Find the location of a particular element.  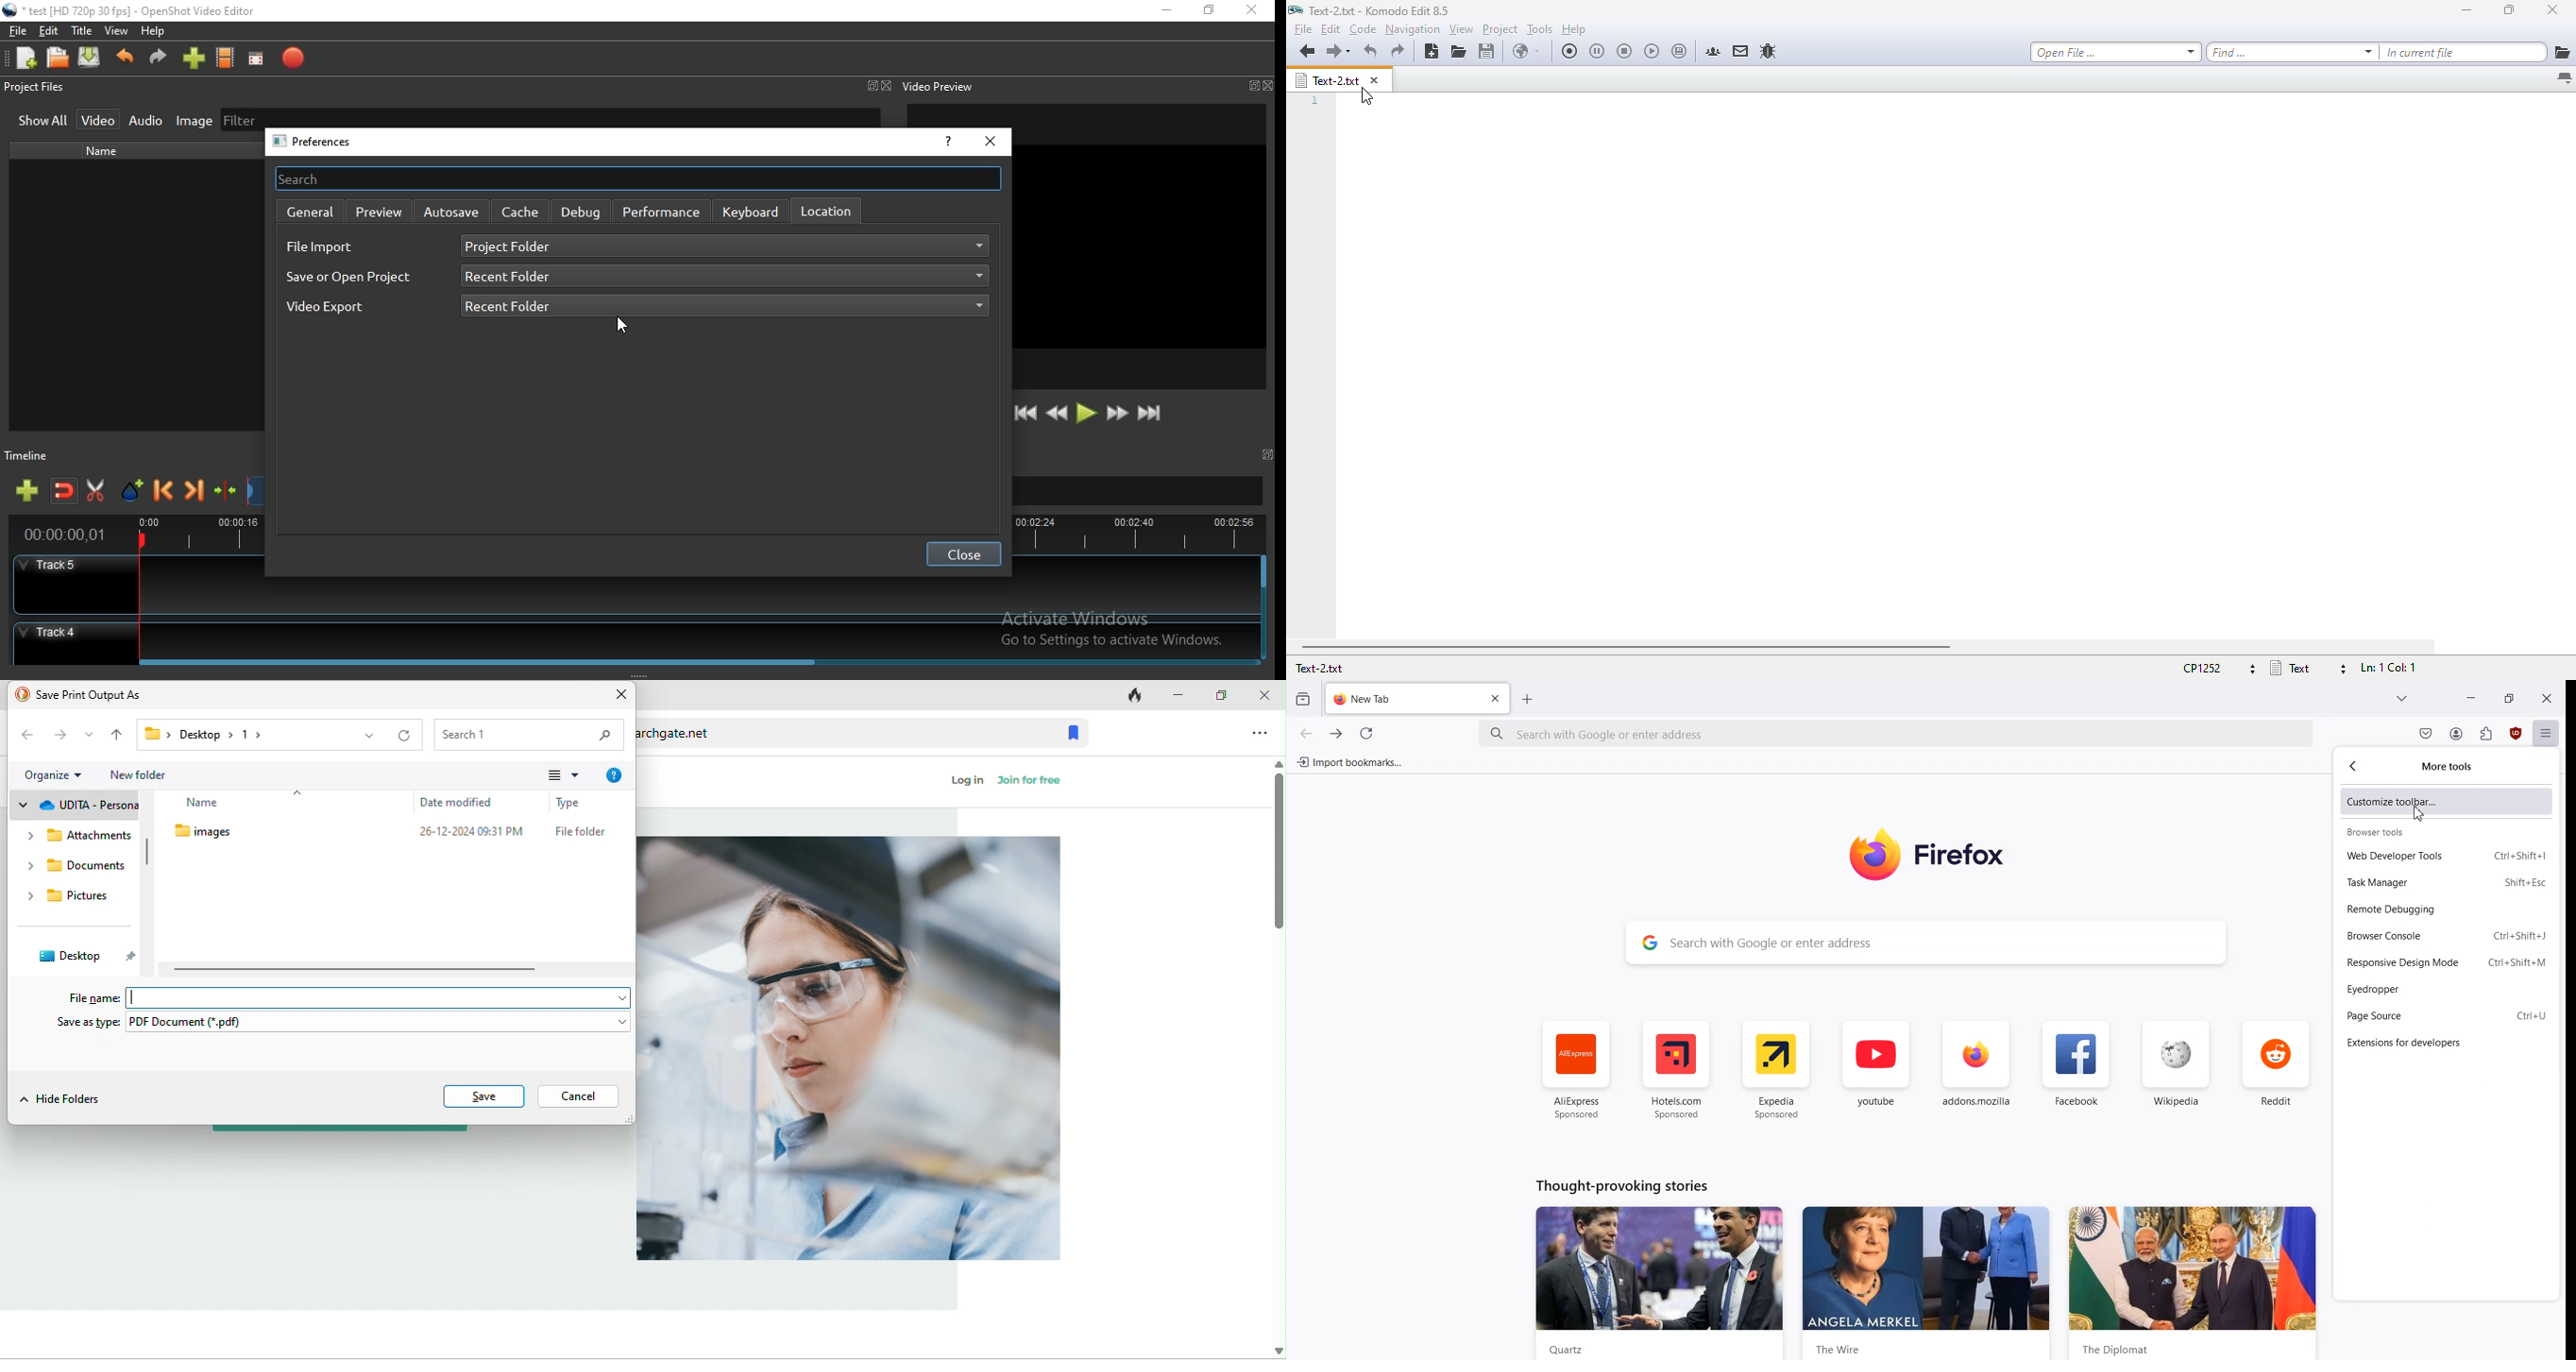

Open Application menu is located at coordinates (2548, 732).